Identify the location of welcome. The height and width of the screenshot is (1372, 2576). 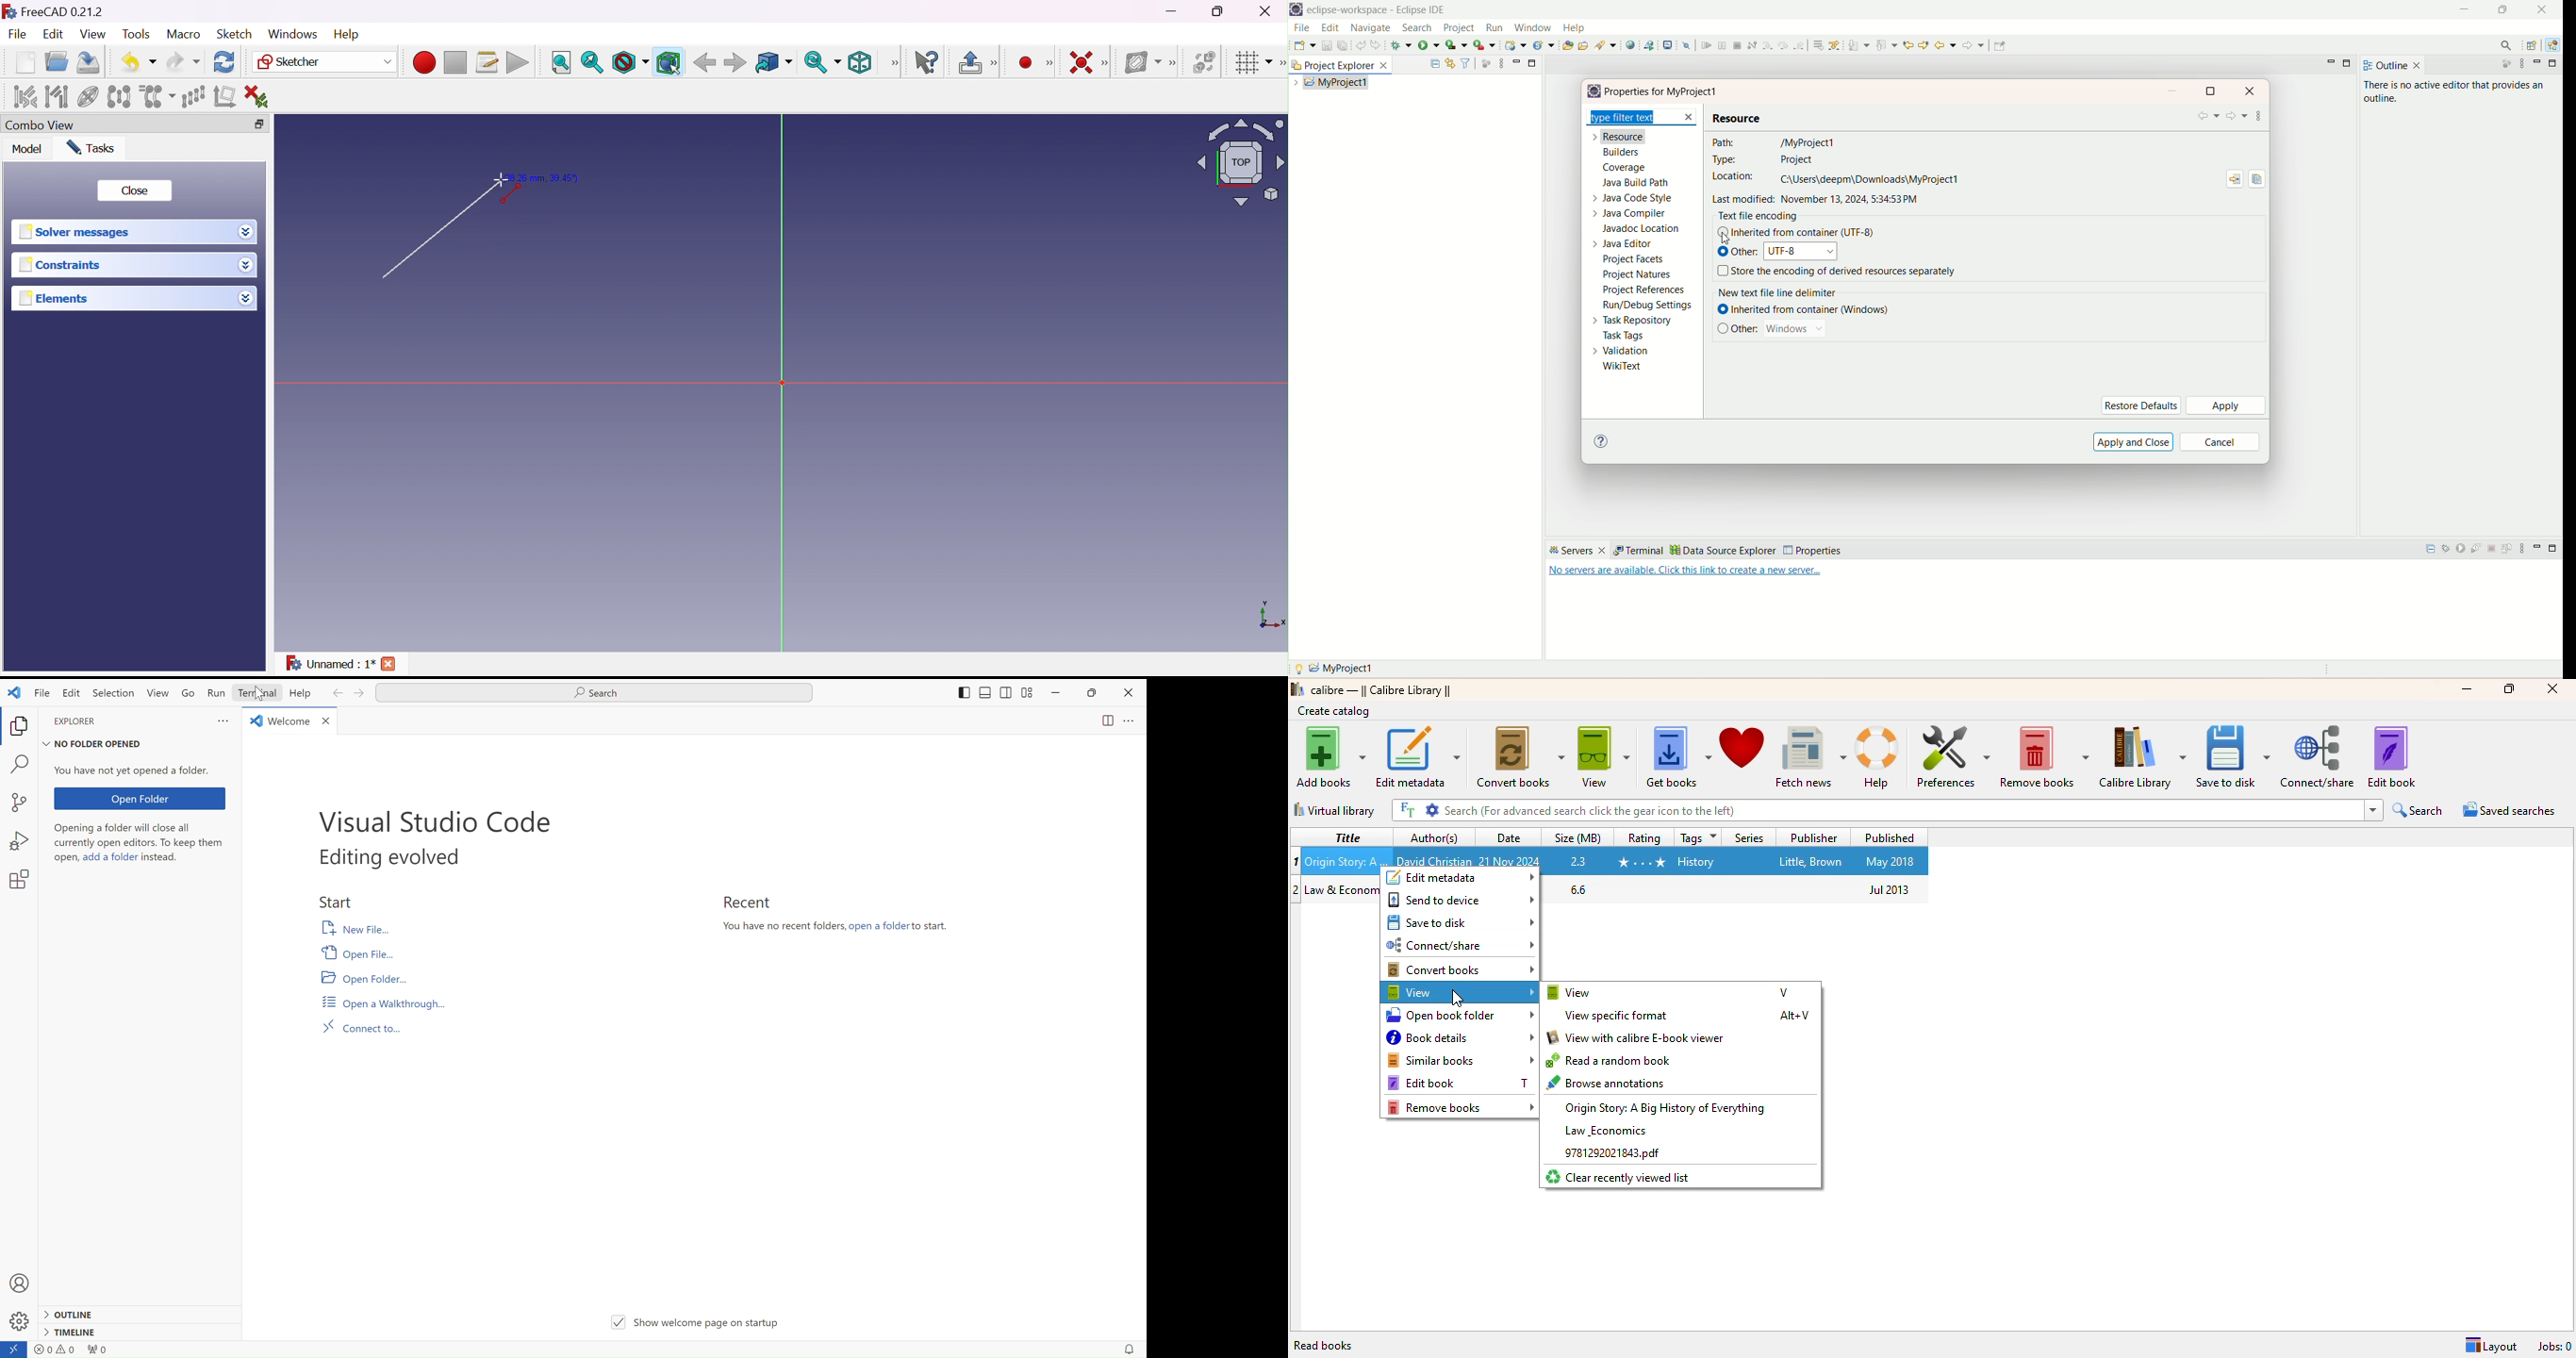
(281, 722).